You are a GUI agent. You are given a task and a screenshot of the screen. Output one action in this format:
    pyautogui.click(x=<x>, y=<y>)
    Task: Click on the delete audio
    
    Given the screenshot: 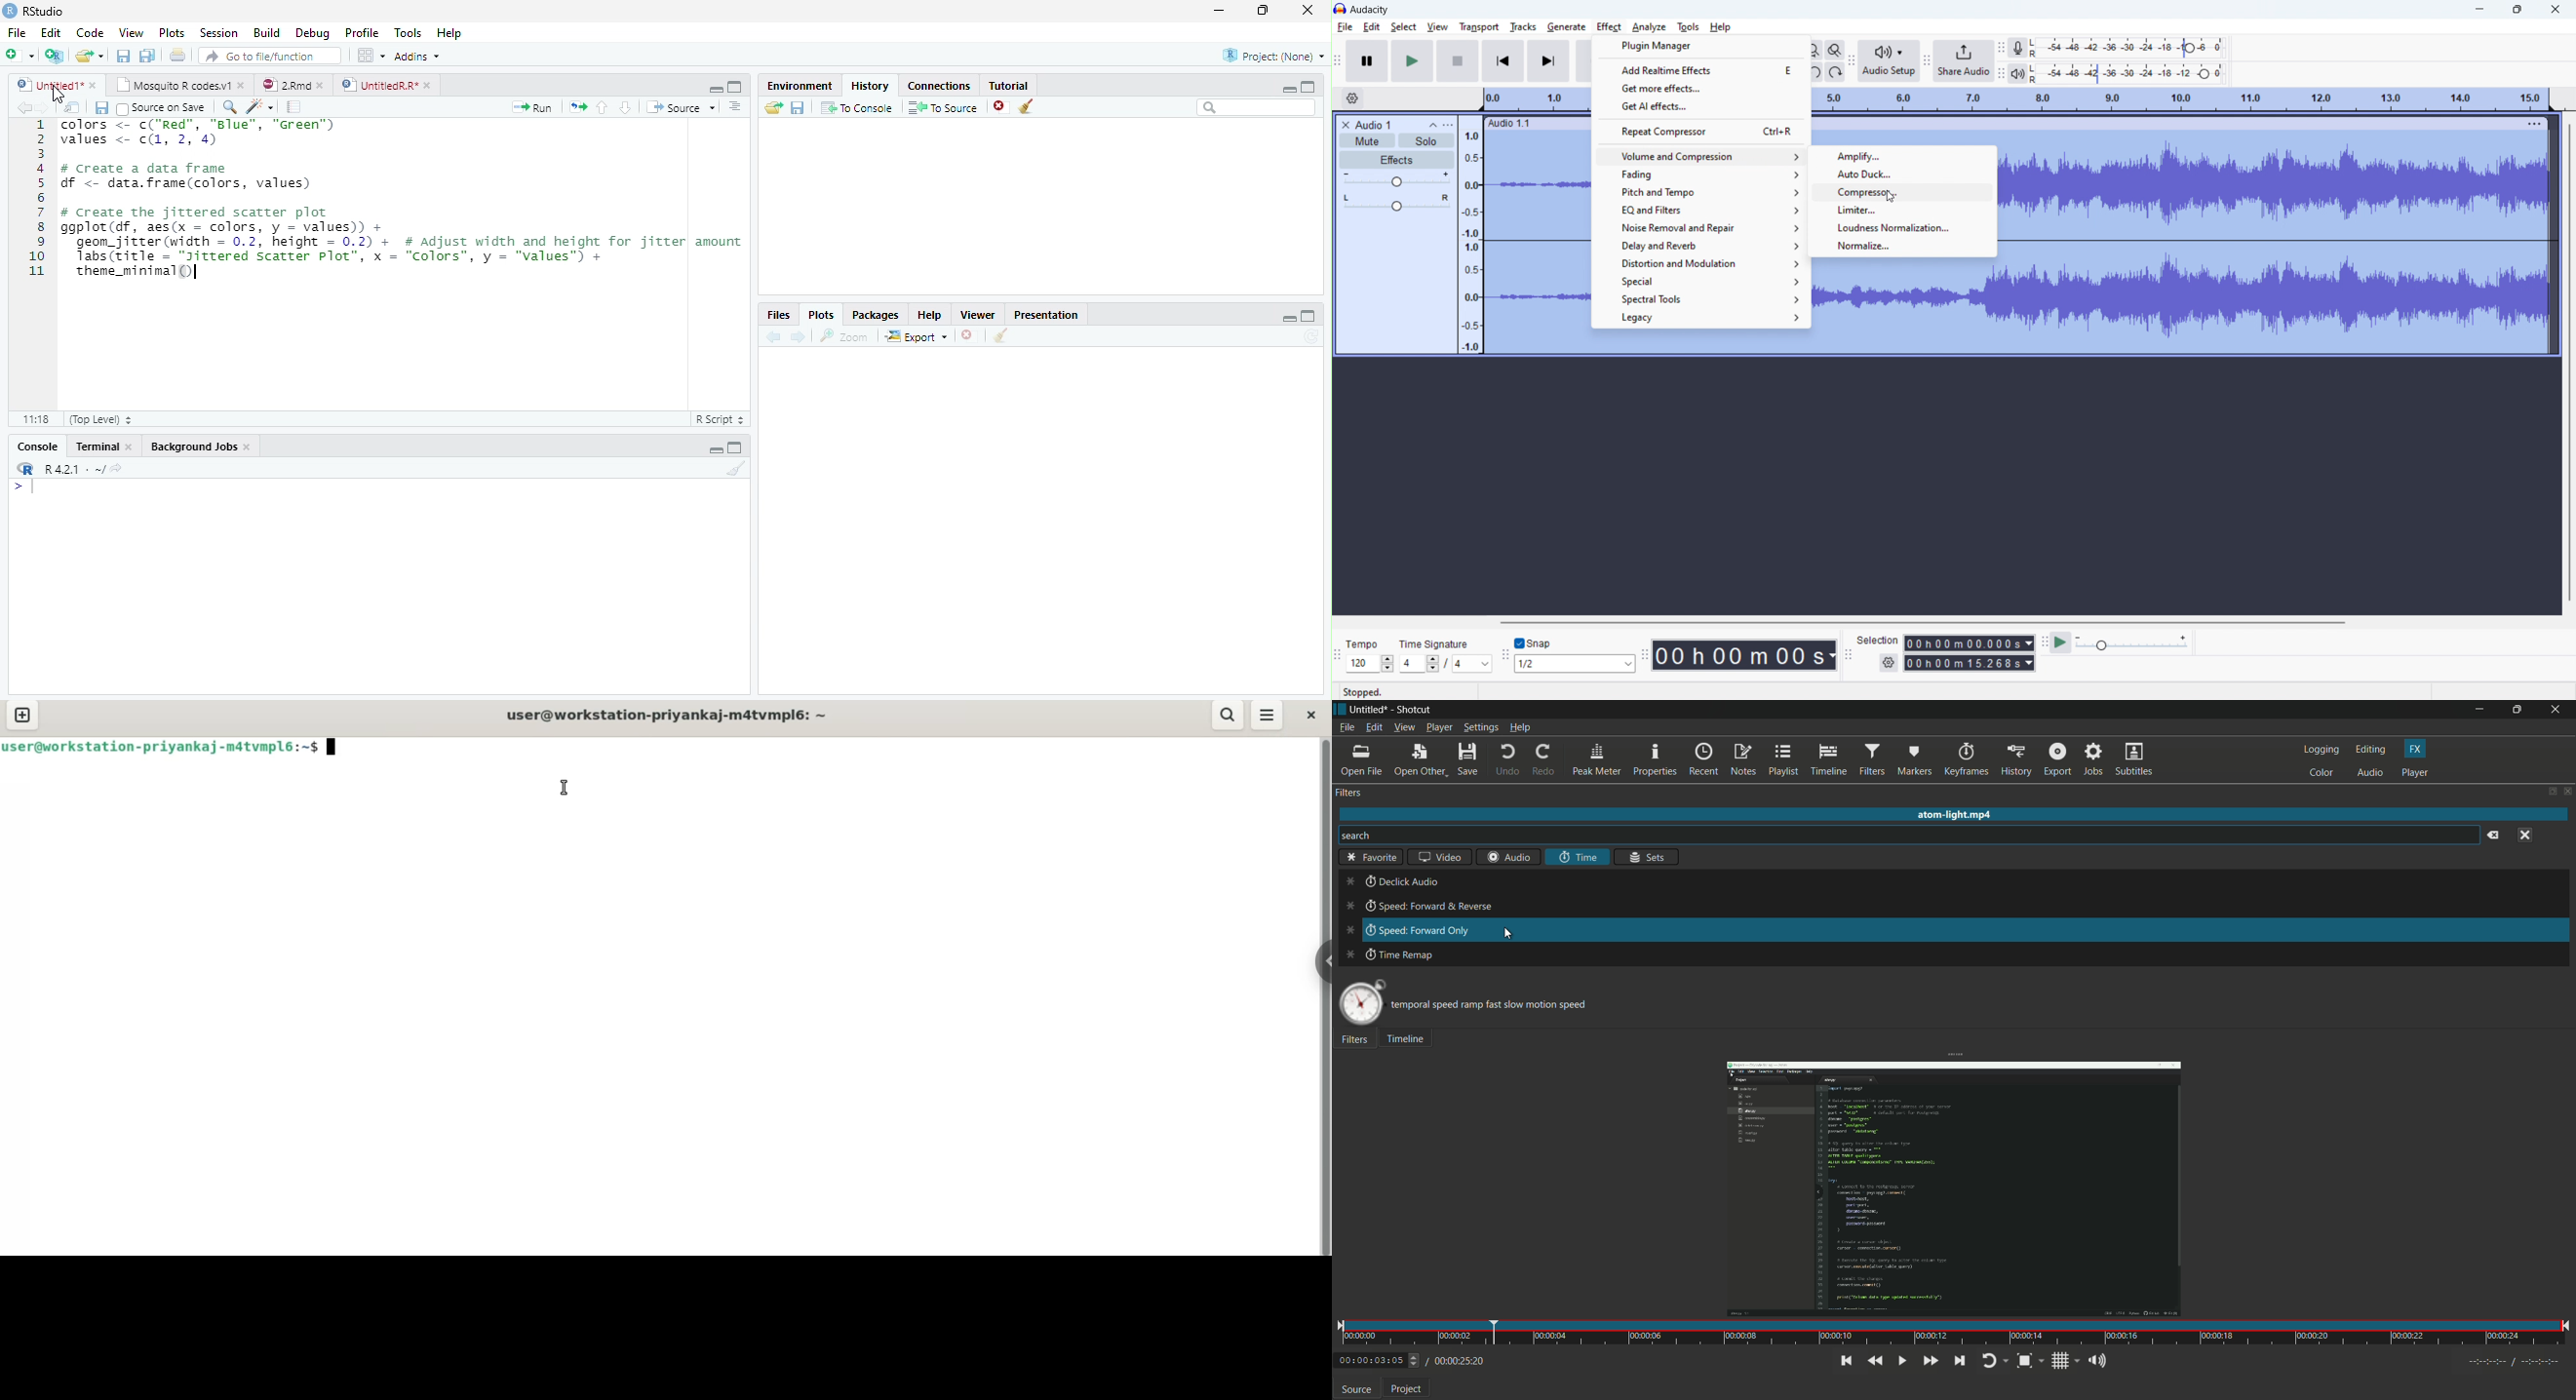 What is the action you would take?
    pyautogui.click(x=1345, y=125)
    